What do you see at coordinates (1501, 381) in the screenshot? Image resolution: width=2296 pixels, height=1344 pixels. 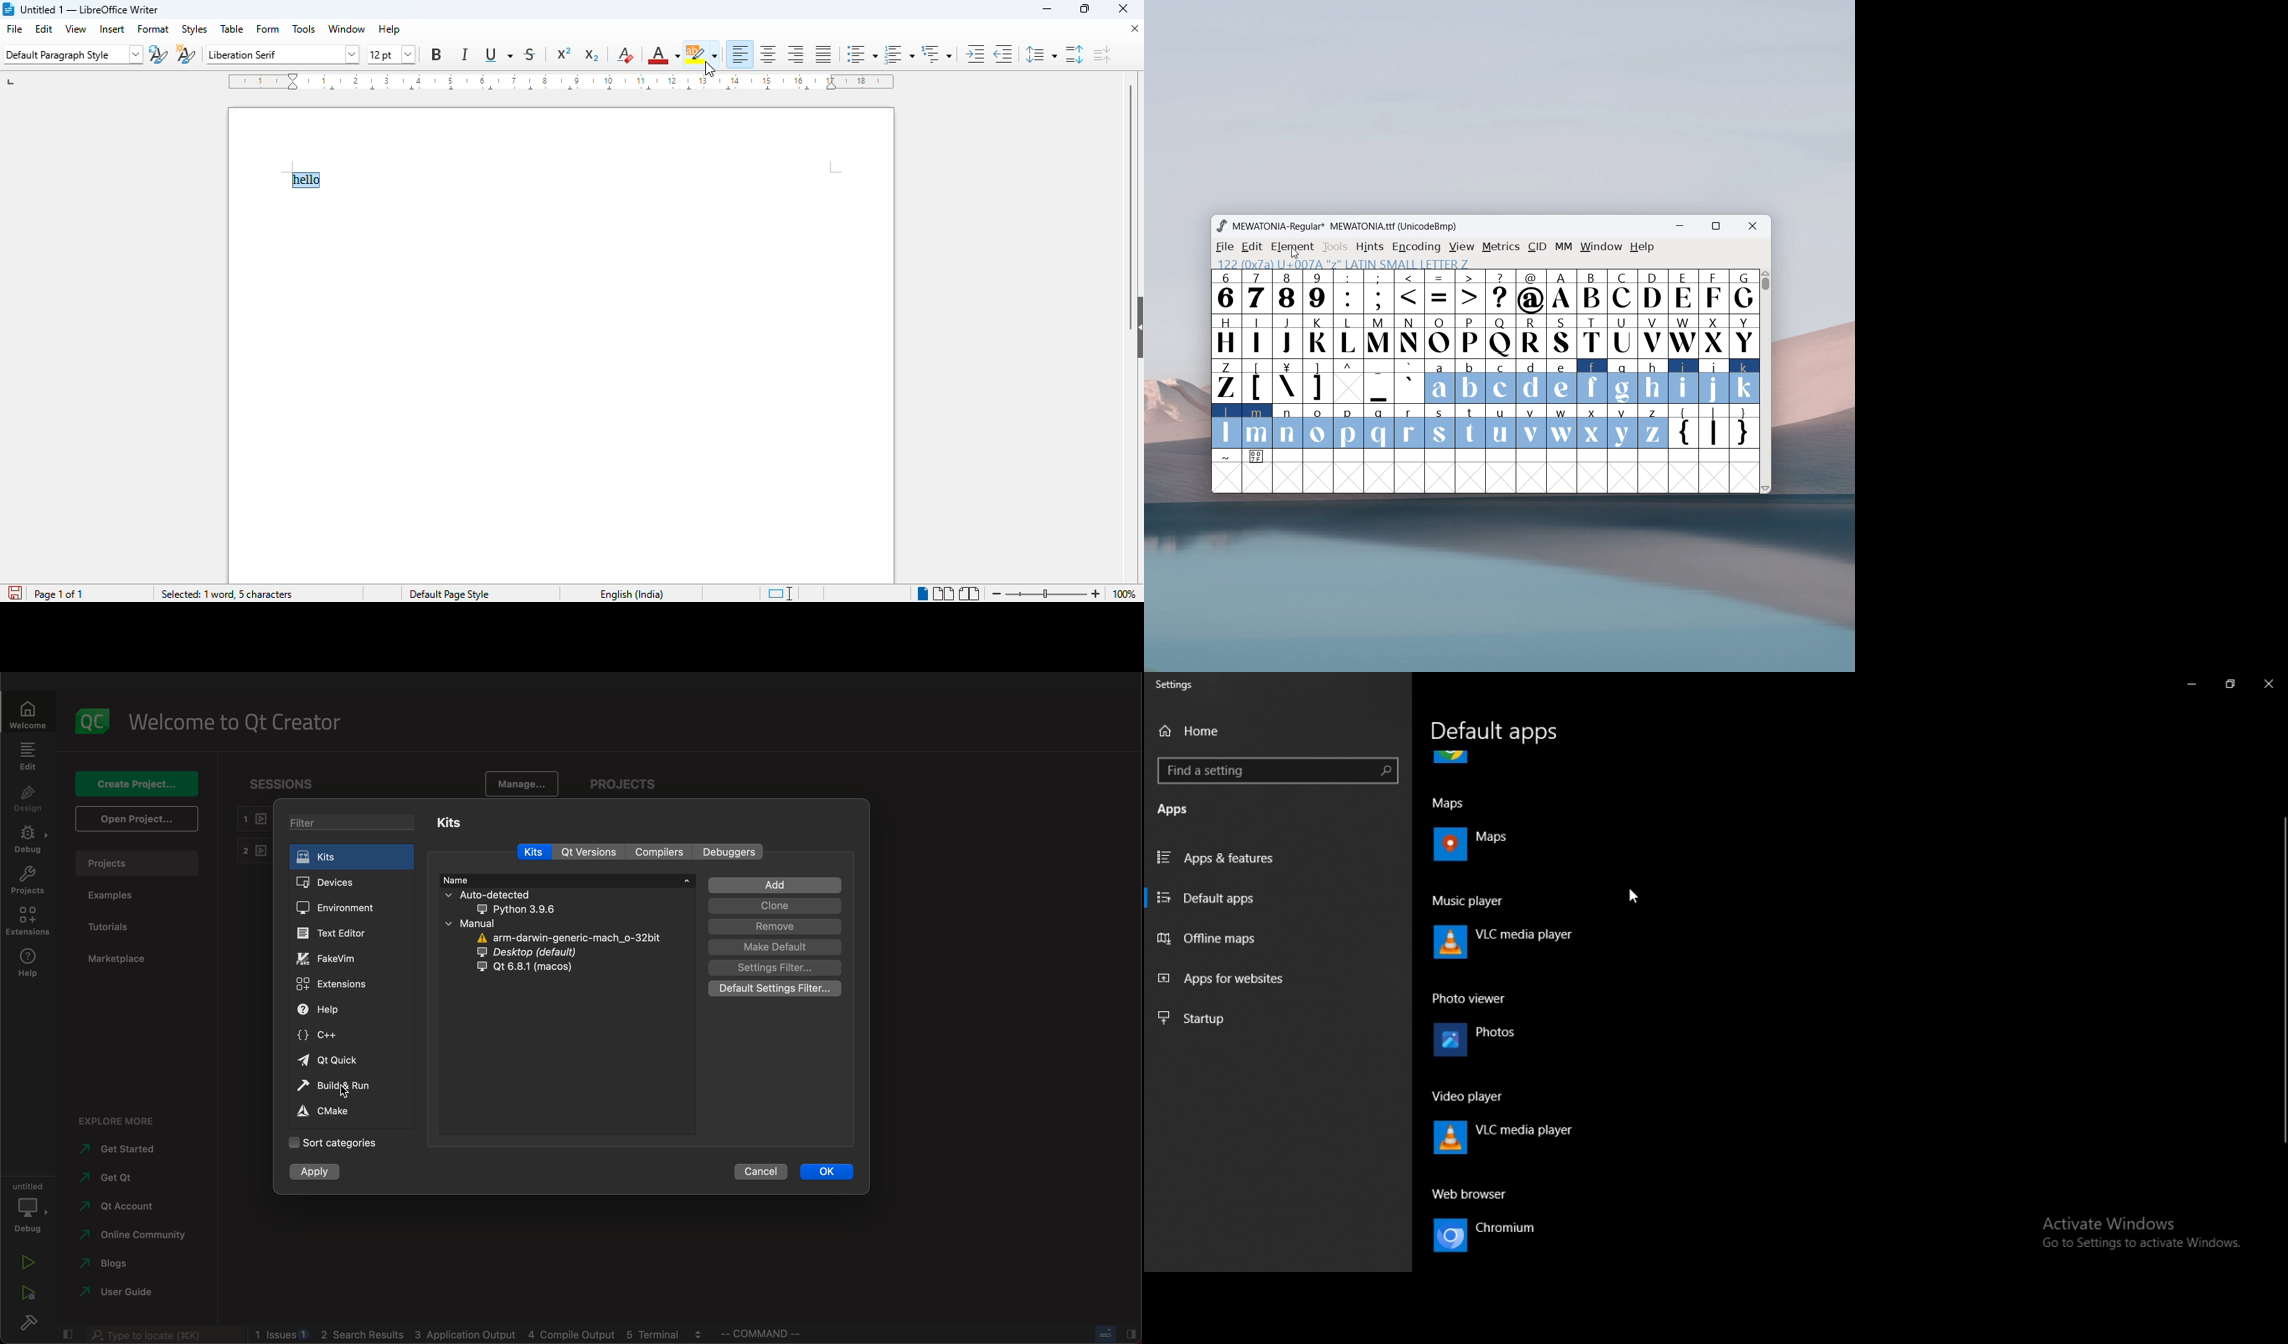 I see `c` at bounding box center [1501, 381].